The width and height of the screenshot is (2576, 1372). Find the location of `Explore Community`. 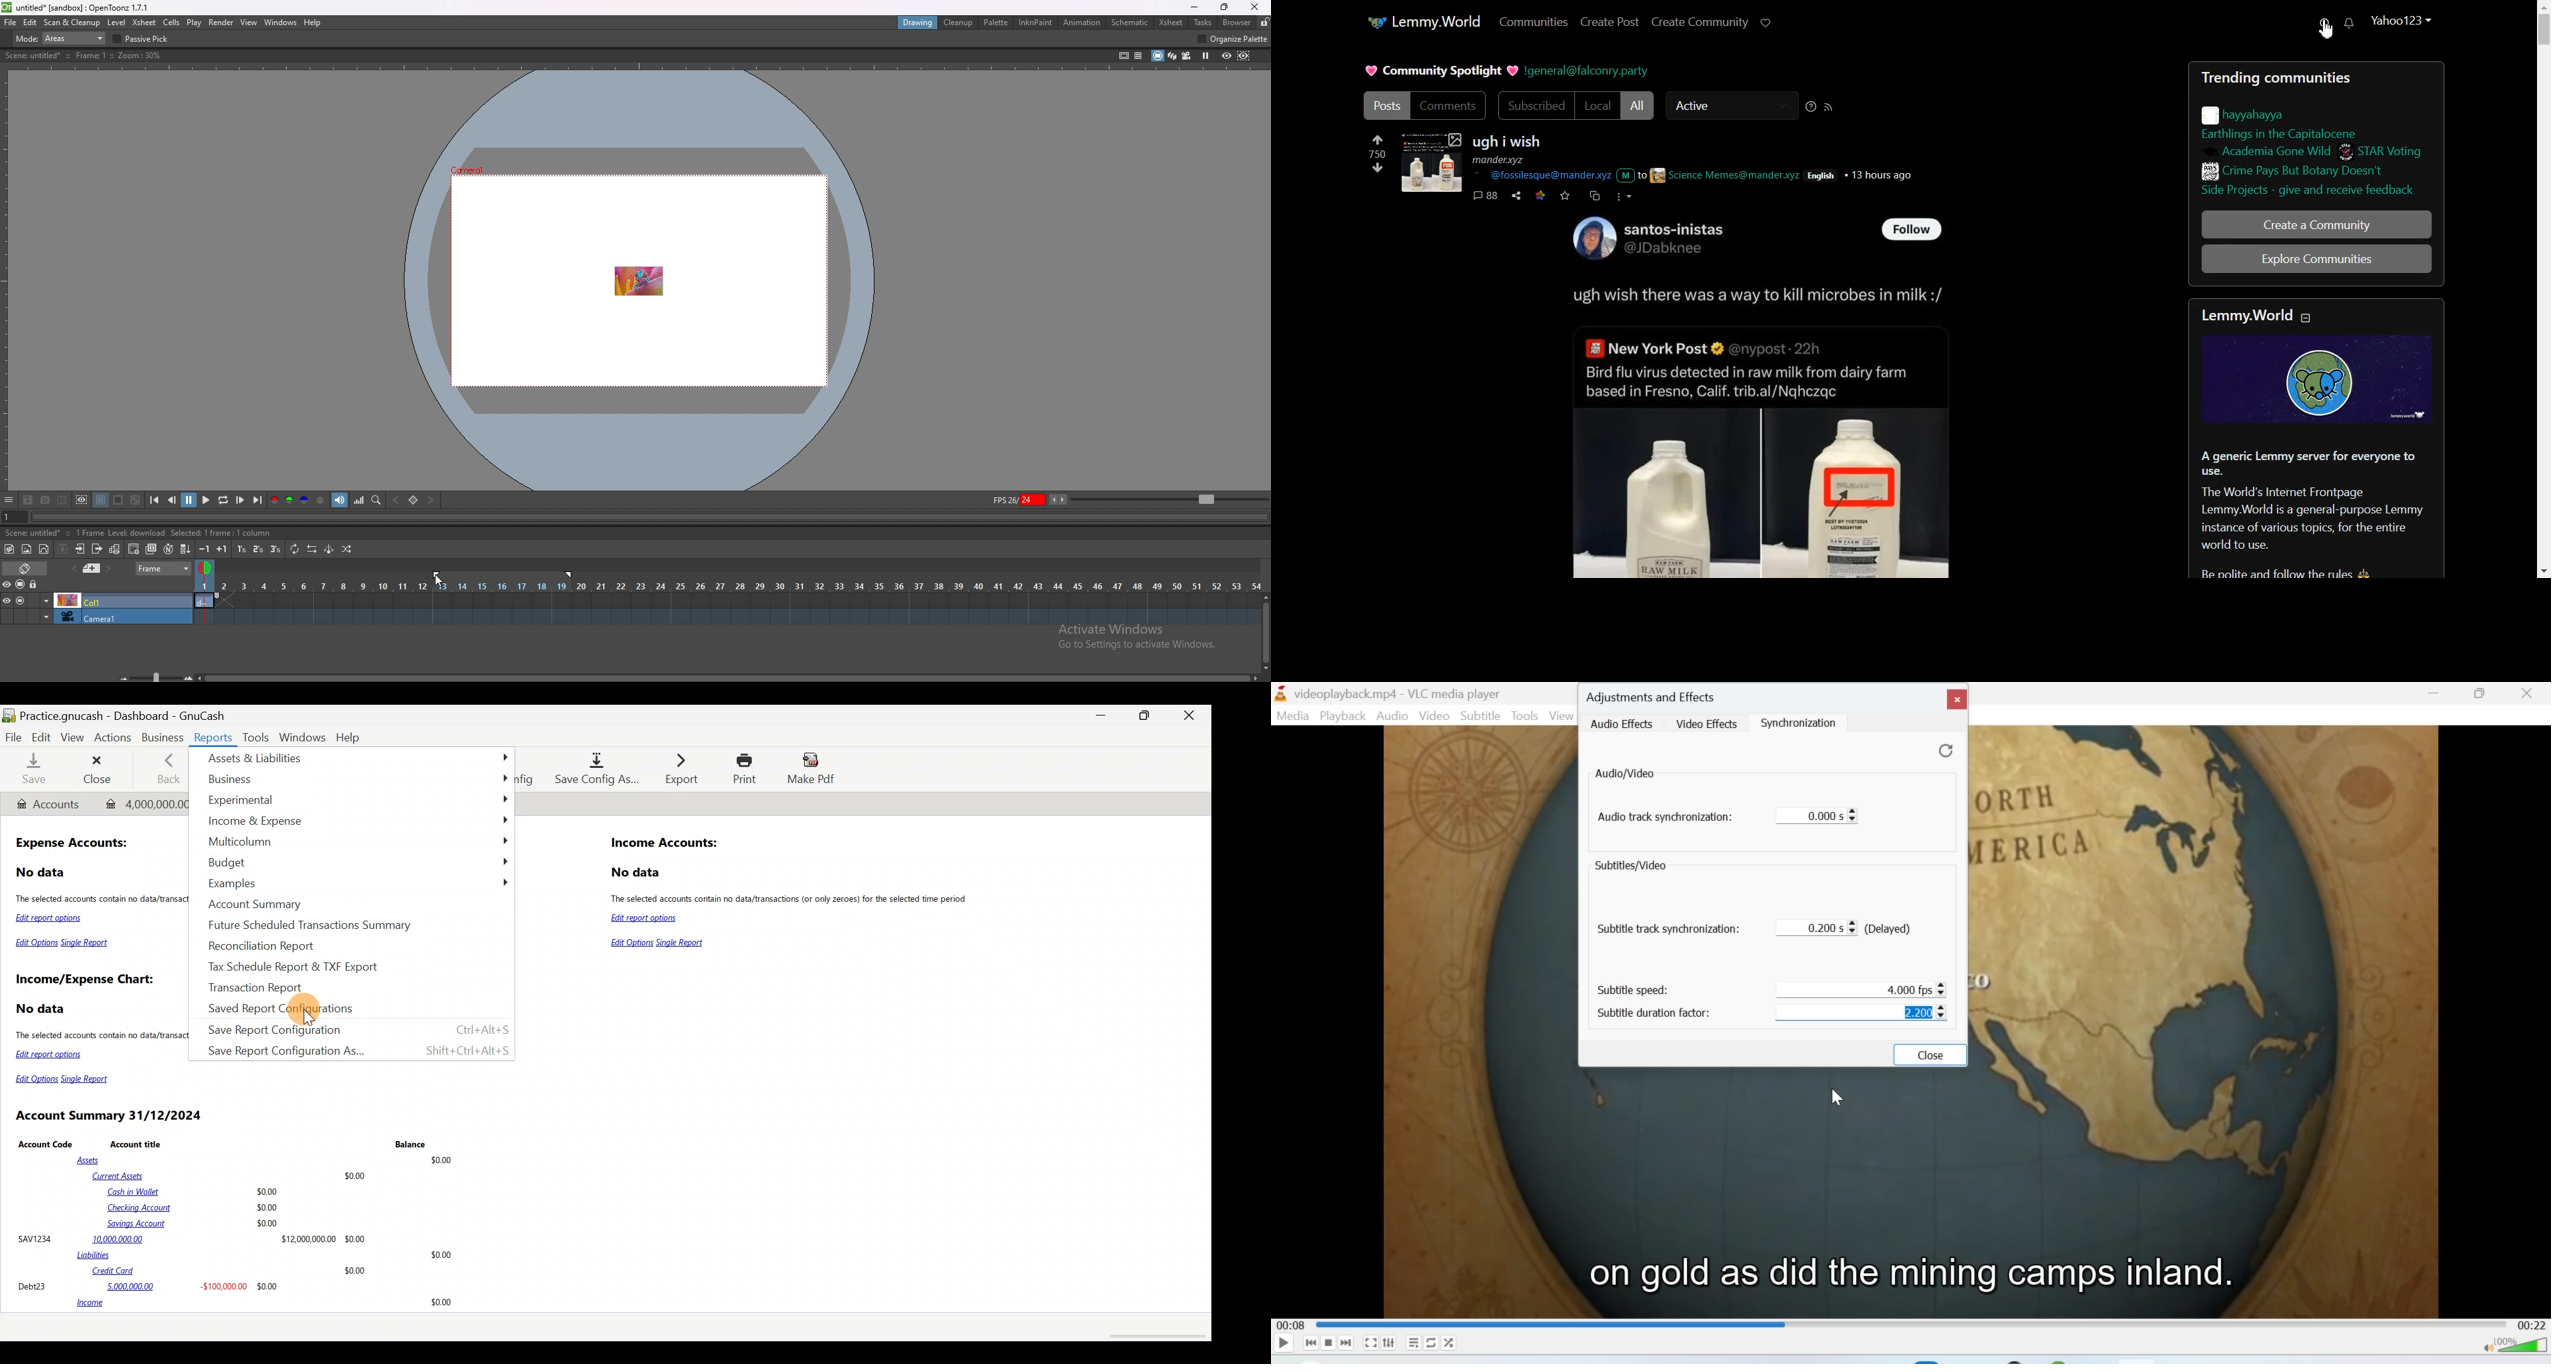

Explore Community is located at coordinates (2318, 259).